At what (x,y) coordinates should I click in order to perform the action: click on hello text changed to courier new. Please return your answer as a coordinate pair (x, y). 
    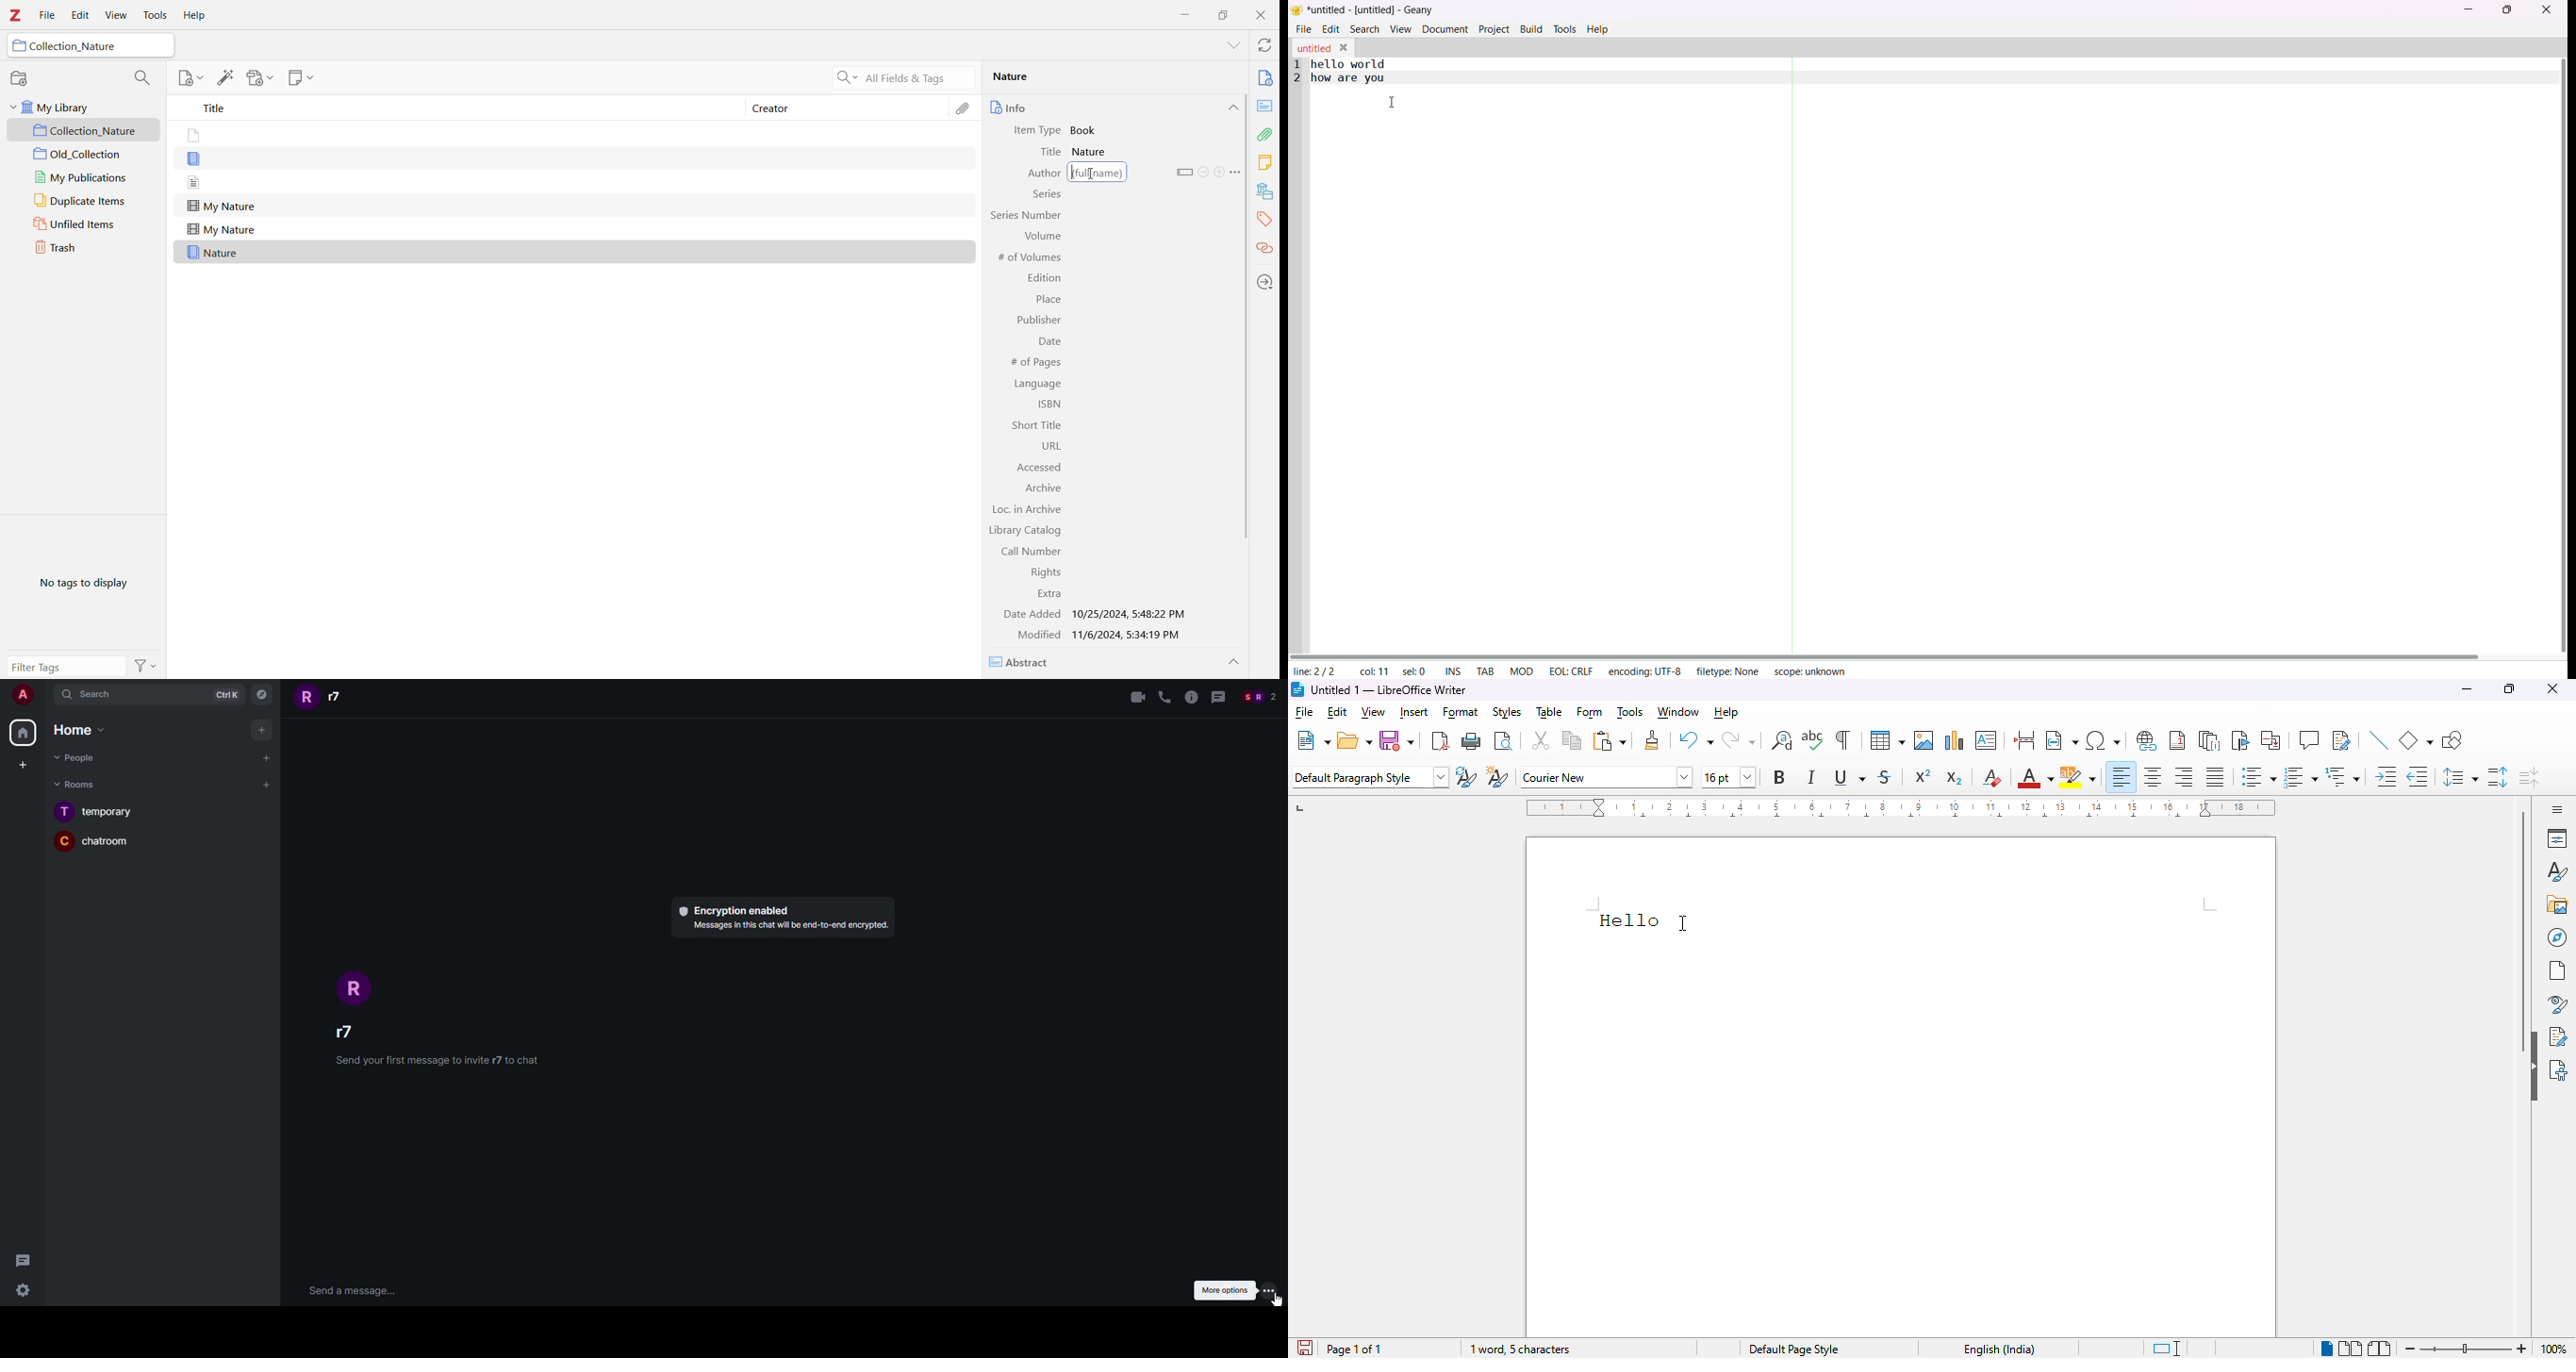
    Looking at the image, I should click on (1628, 919).